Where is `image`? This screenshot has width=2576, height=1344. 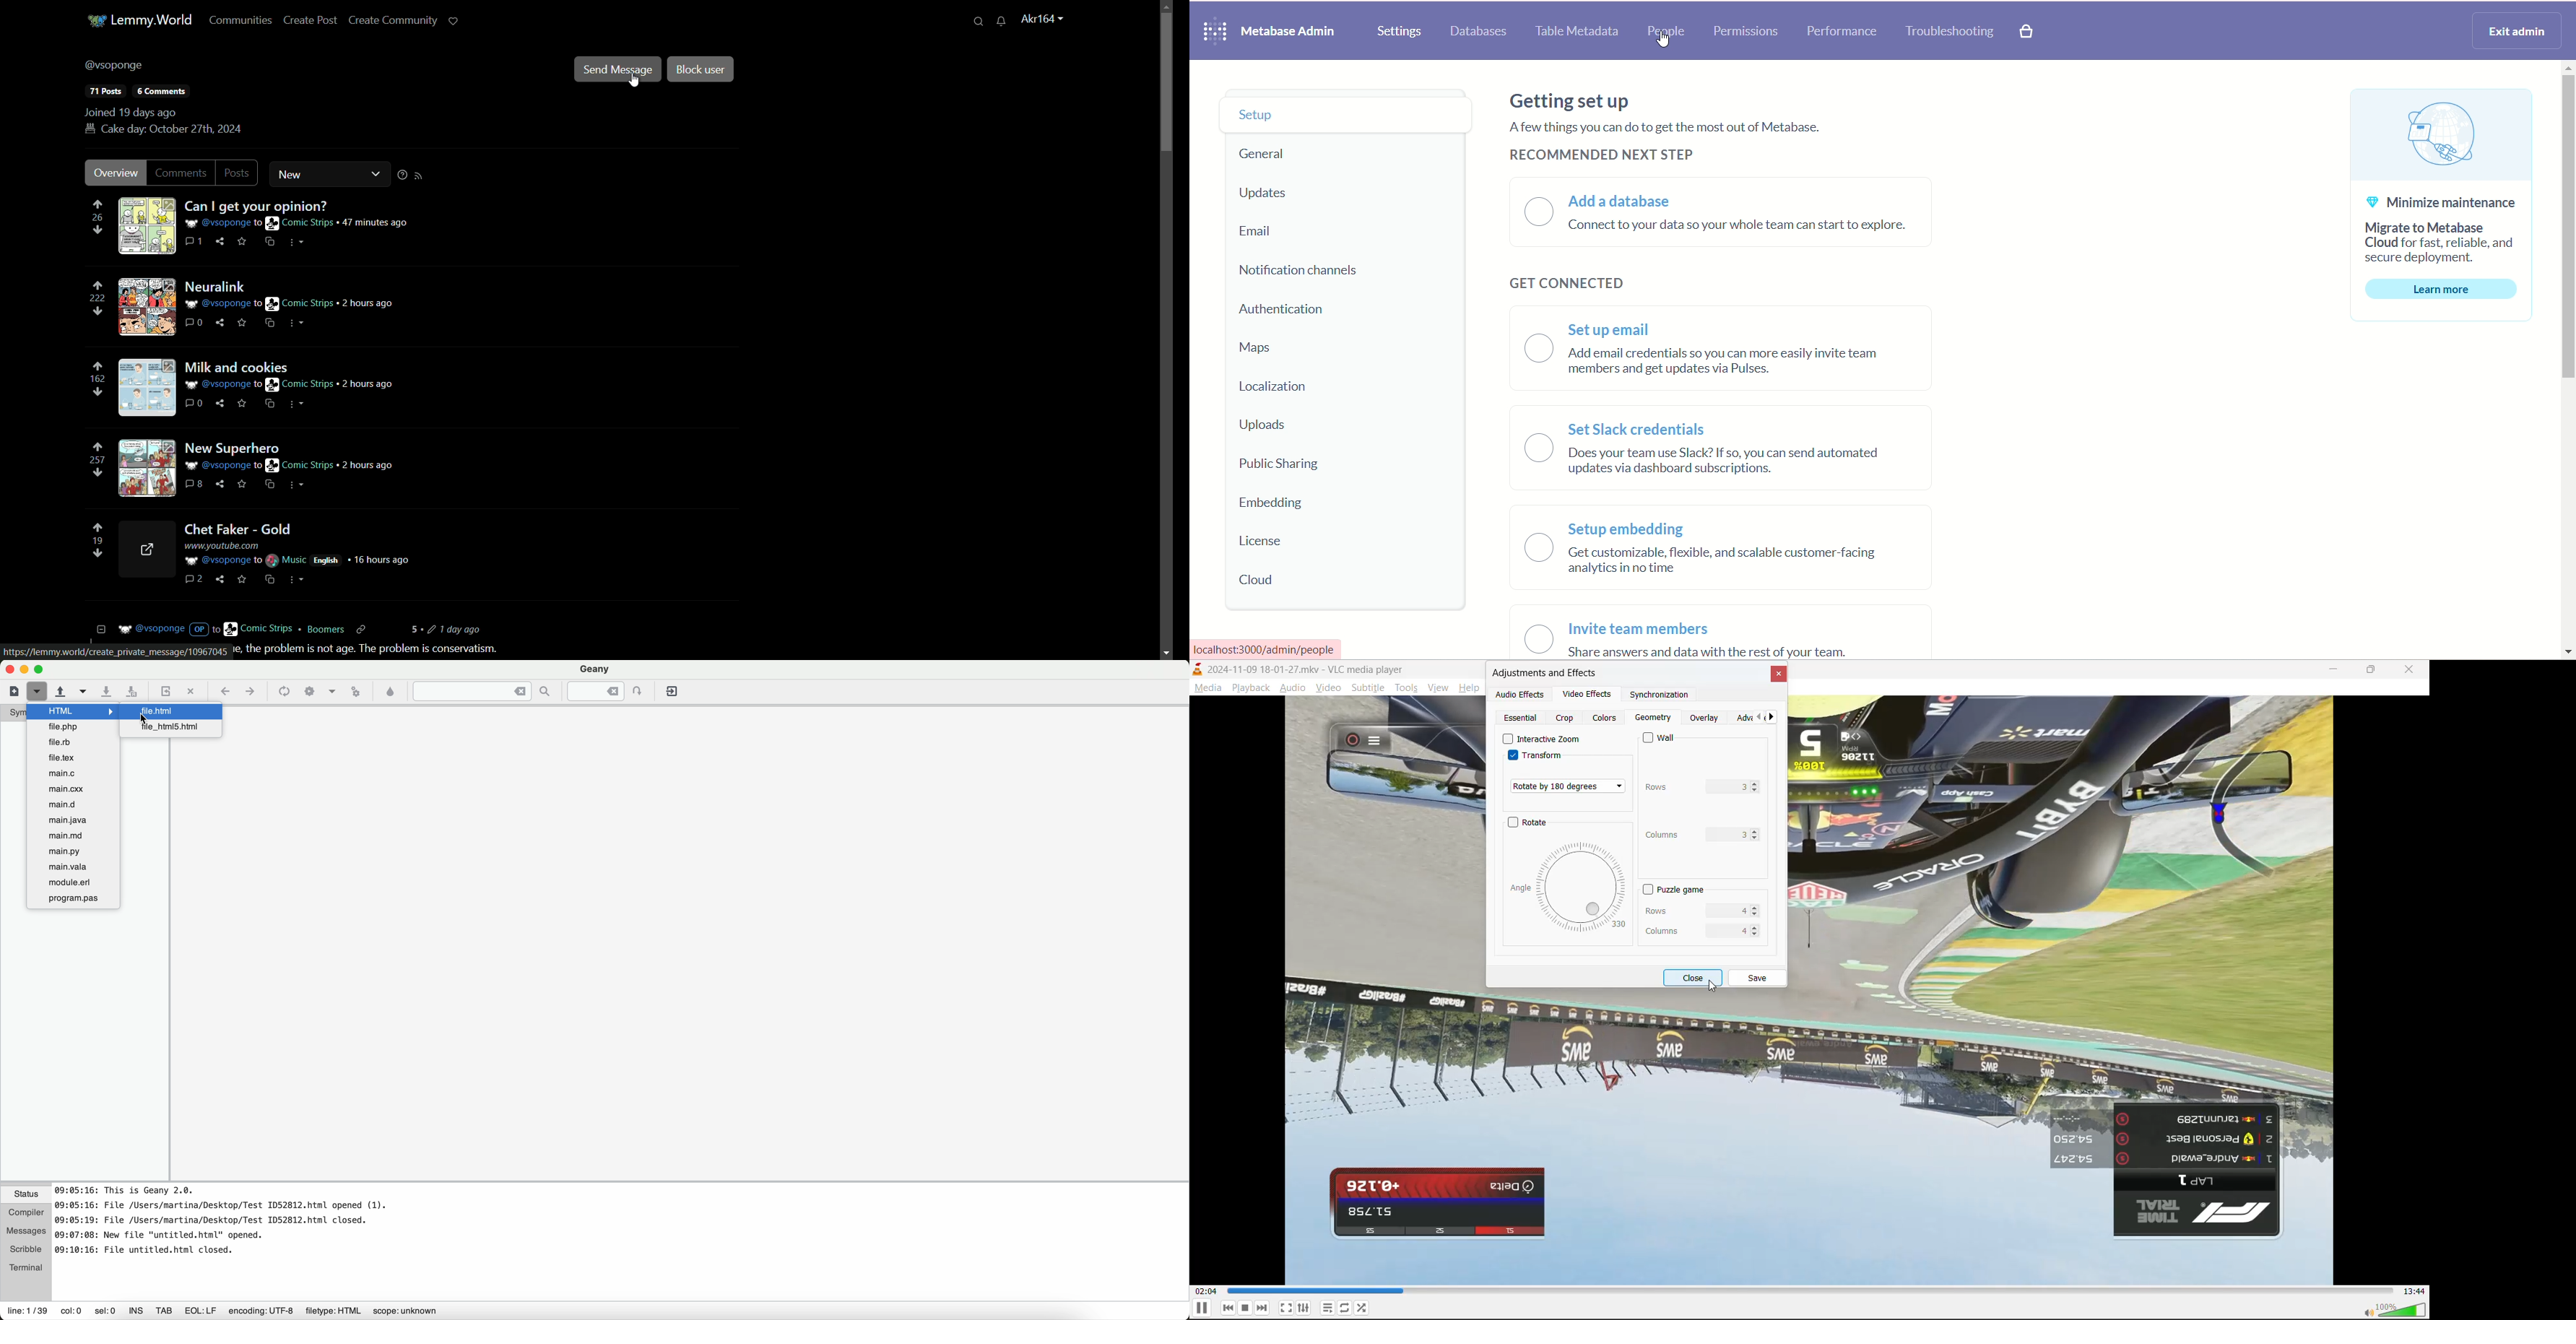 image is located at coordinates (148, 307).